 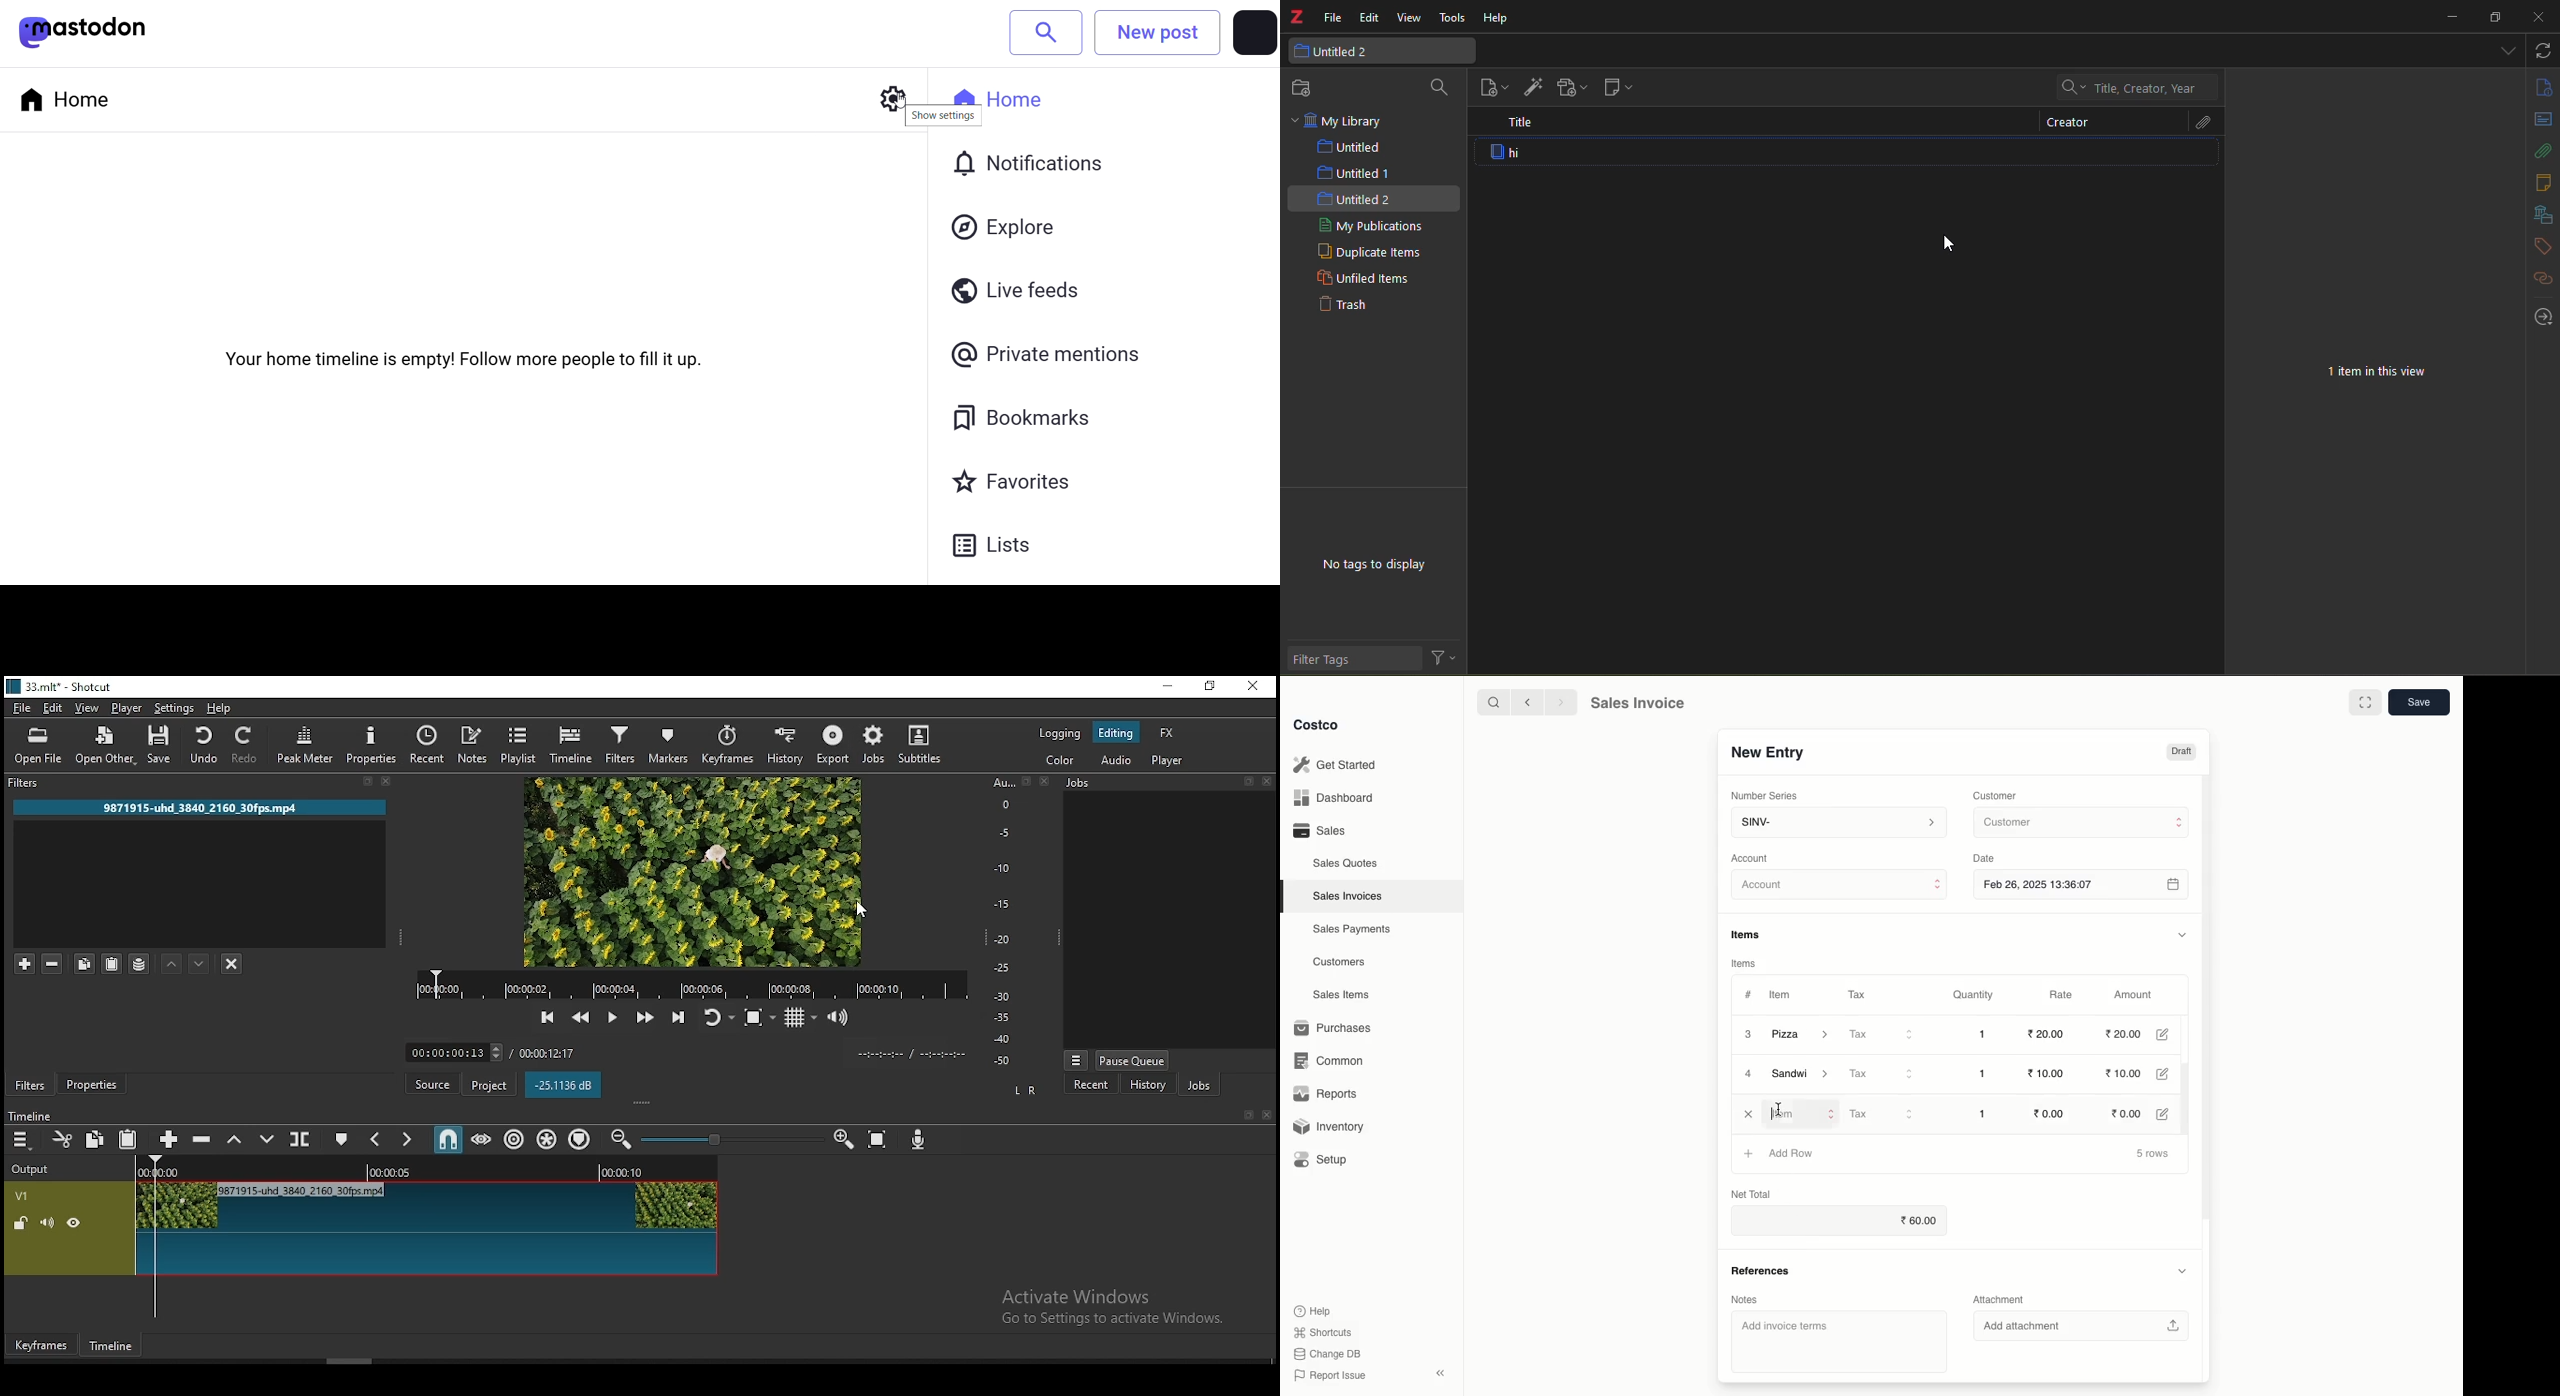 What do you see at coordinates (1749, 1152) in the screenshot?
I see `Add` at bounding box center [1749, 1152].